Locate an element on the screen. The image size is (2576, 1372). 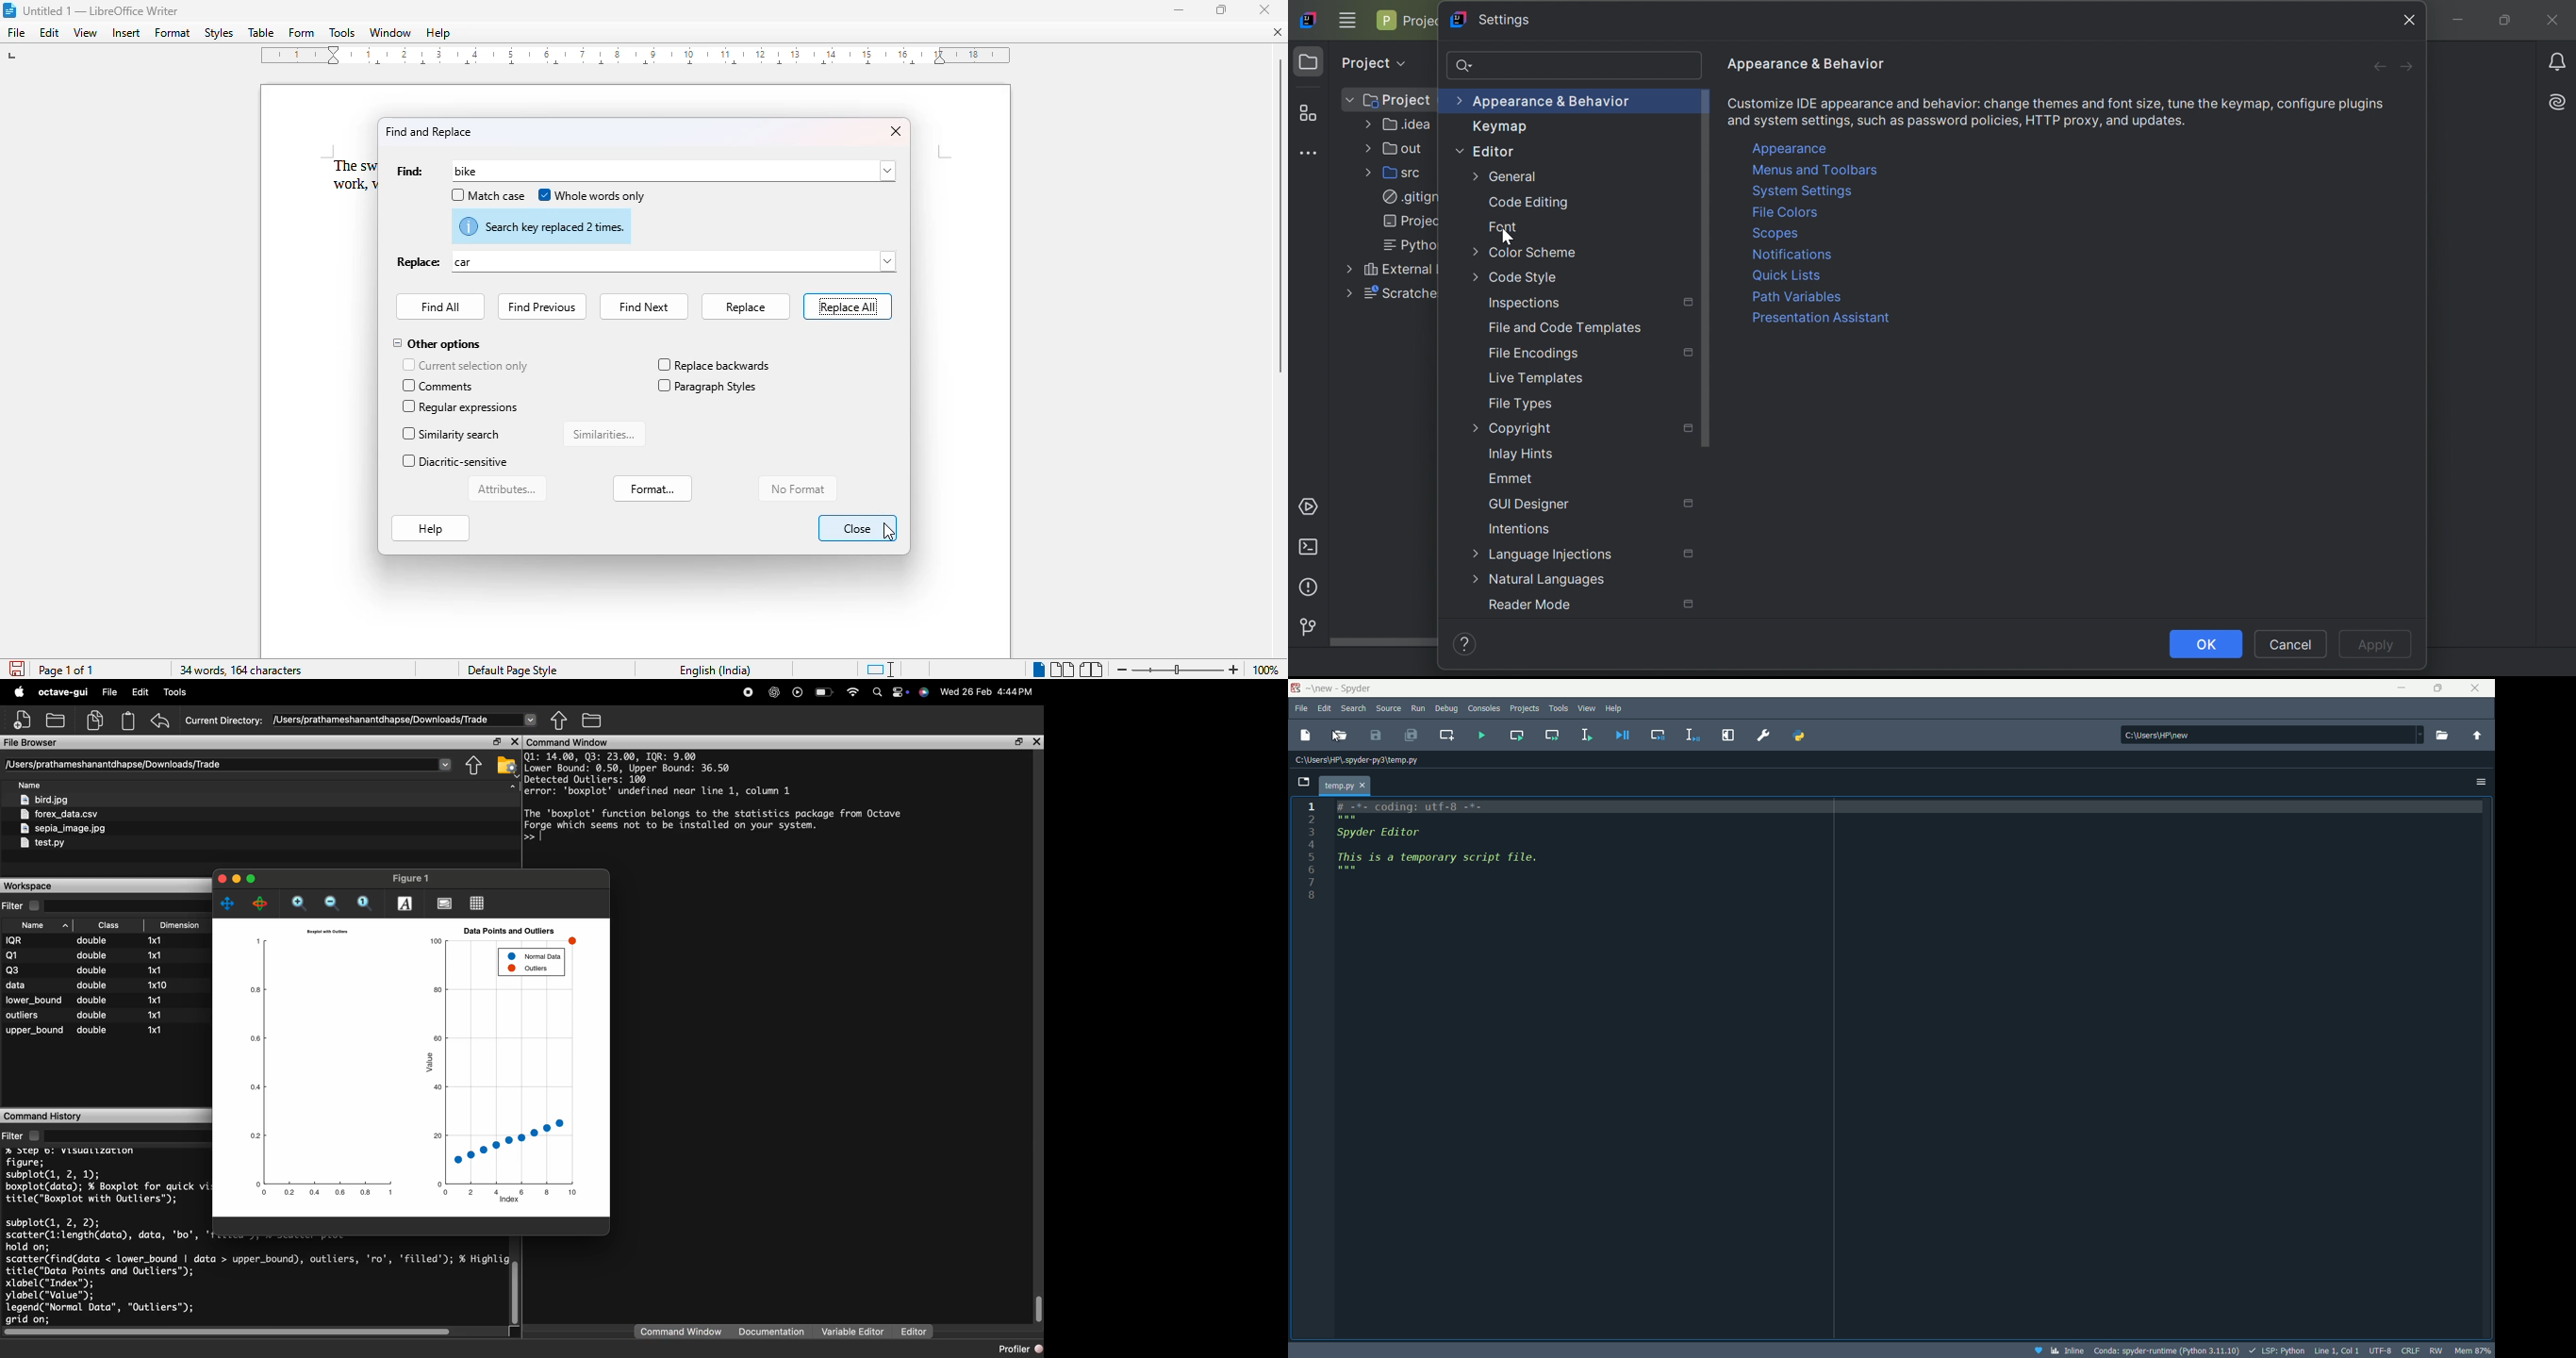
Code editor is located at coordinates (1454, 842).